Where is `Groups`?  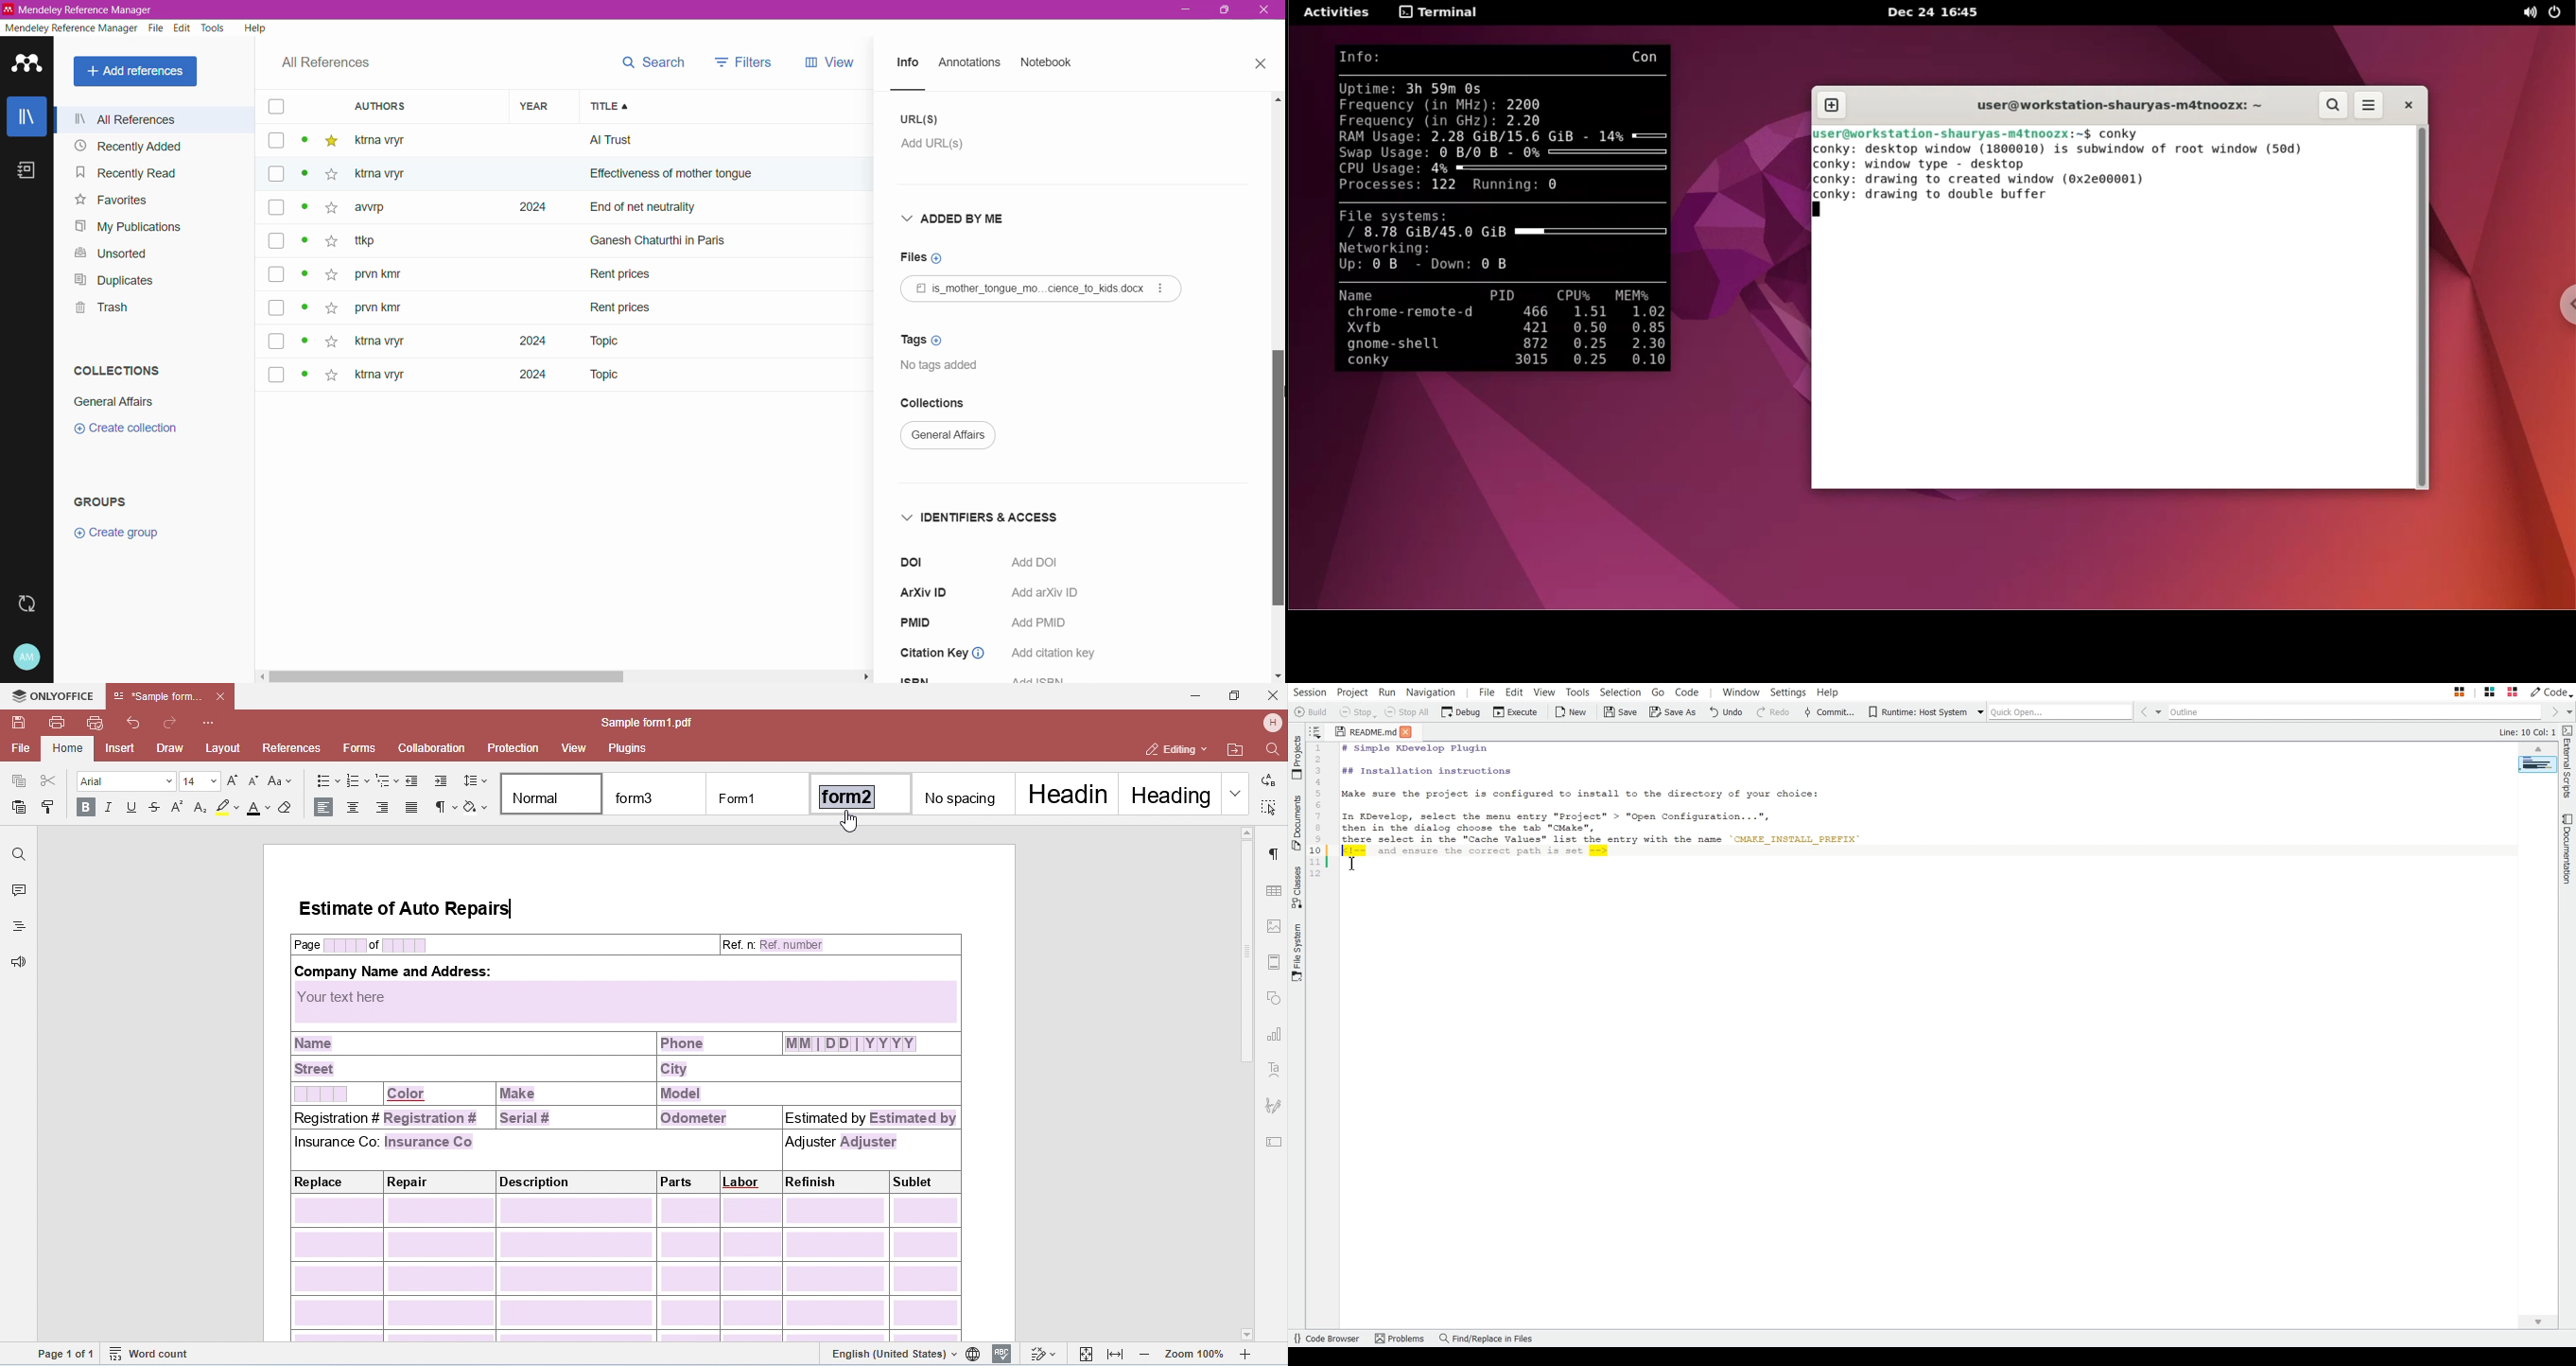
Groups is located at coordinates (103, 502).